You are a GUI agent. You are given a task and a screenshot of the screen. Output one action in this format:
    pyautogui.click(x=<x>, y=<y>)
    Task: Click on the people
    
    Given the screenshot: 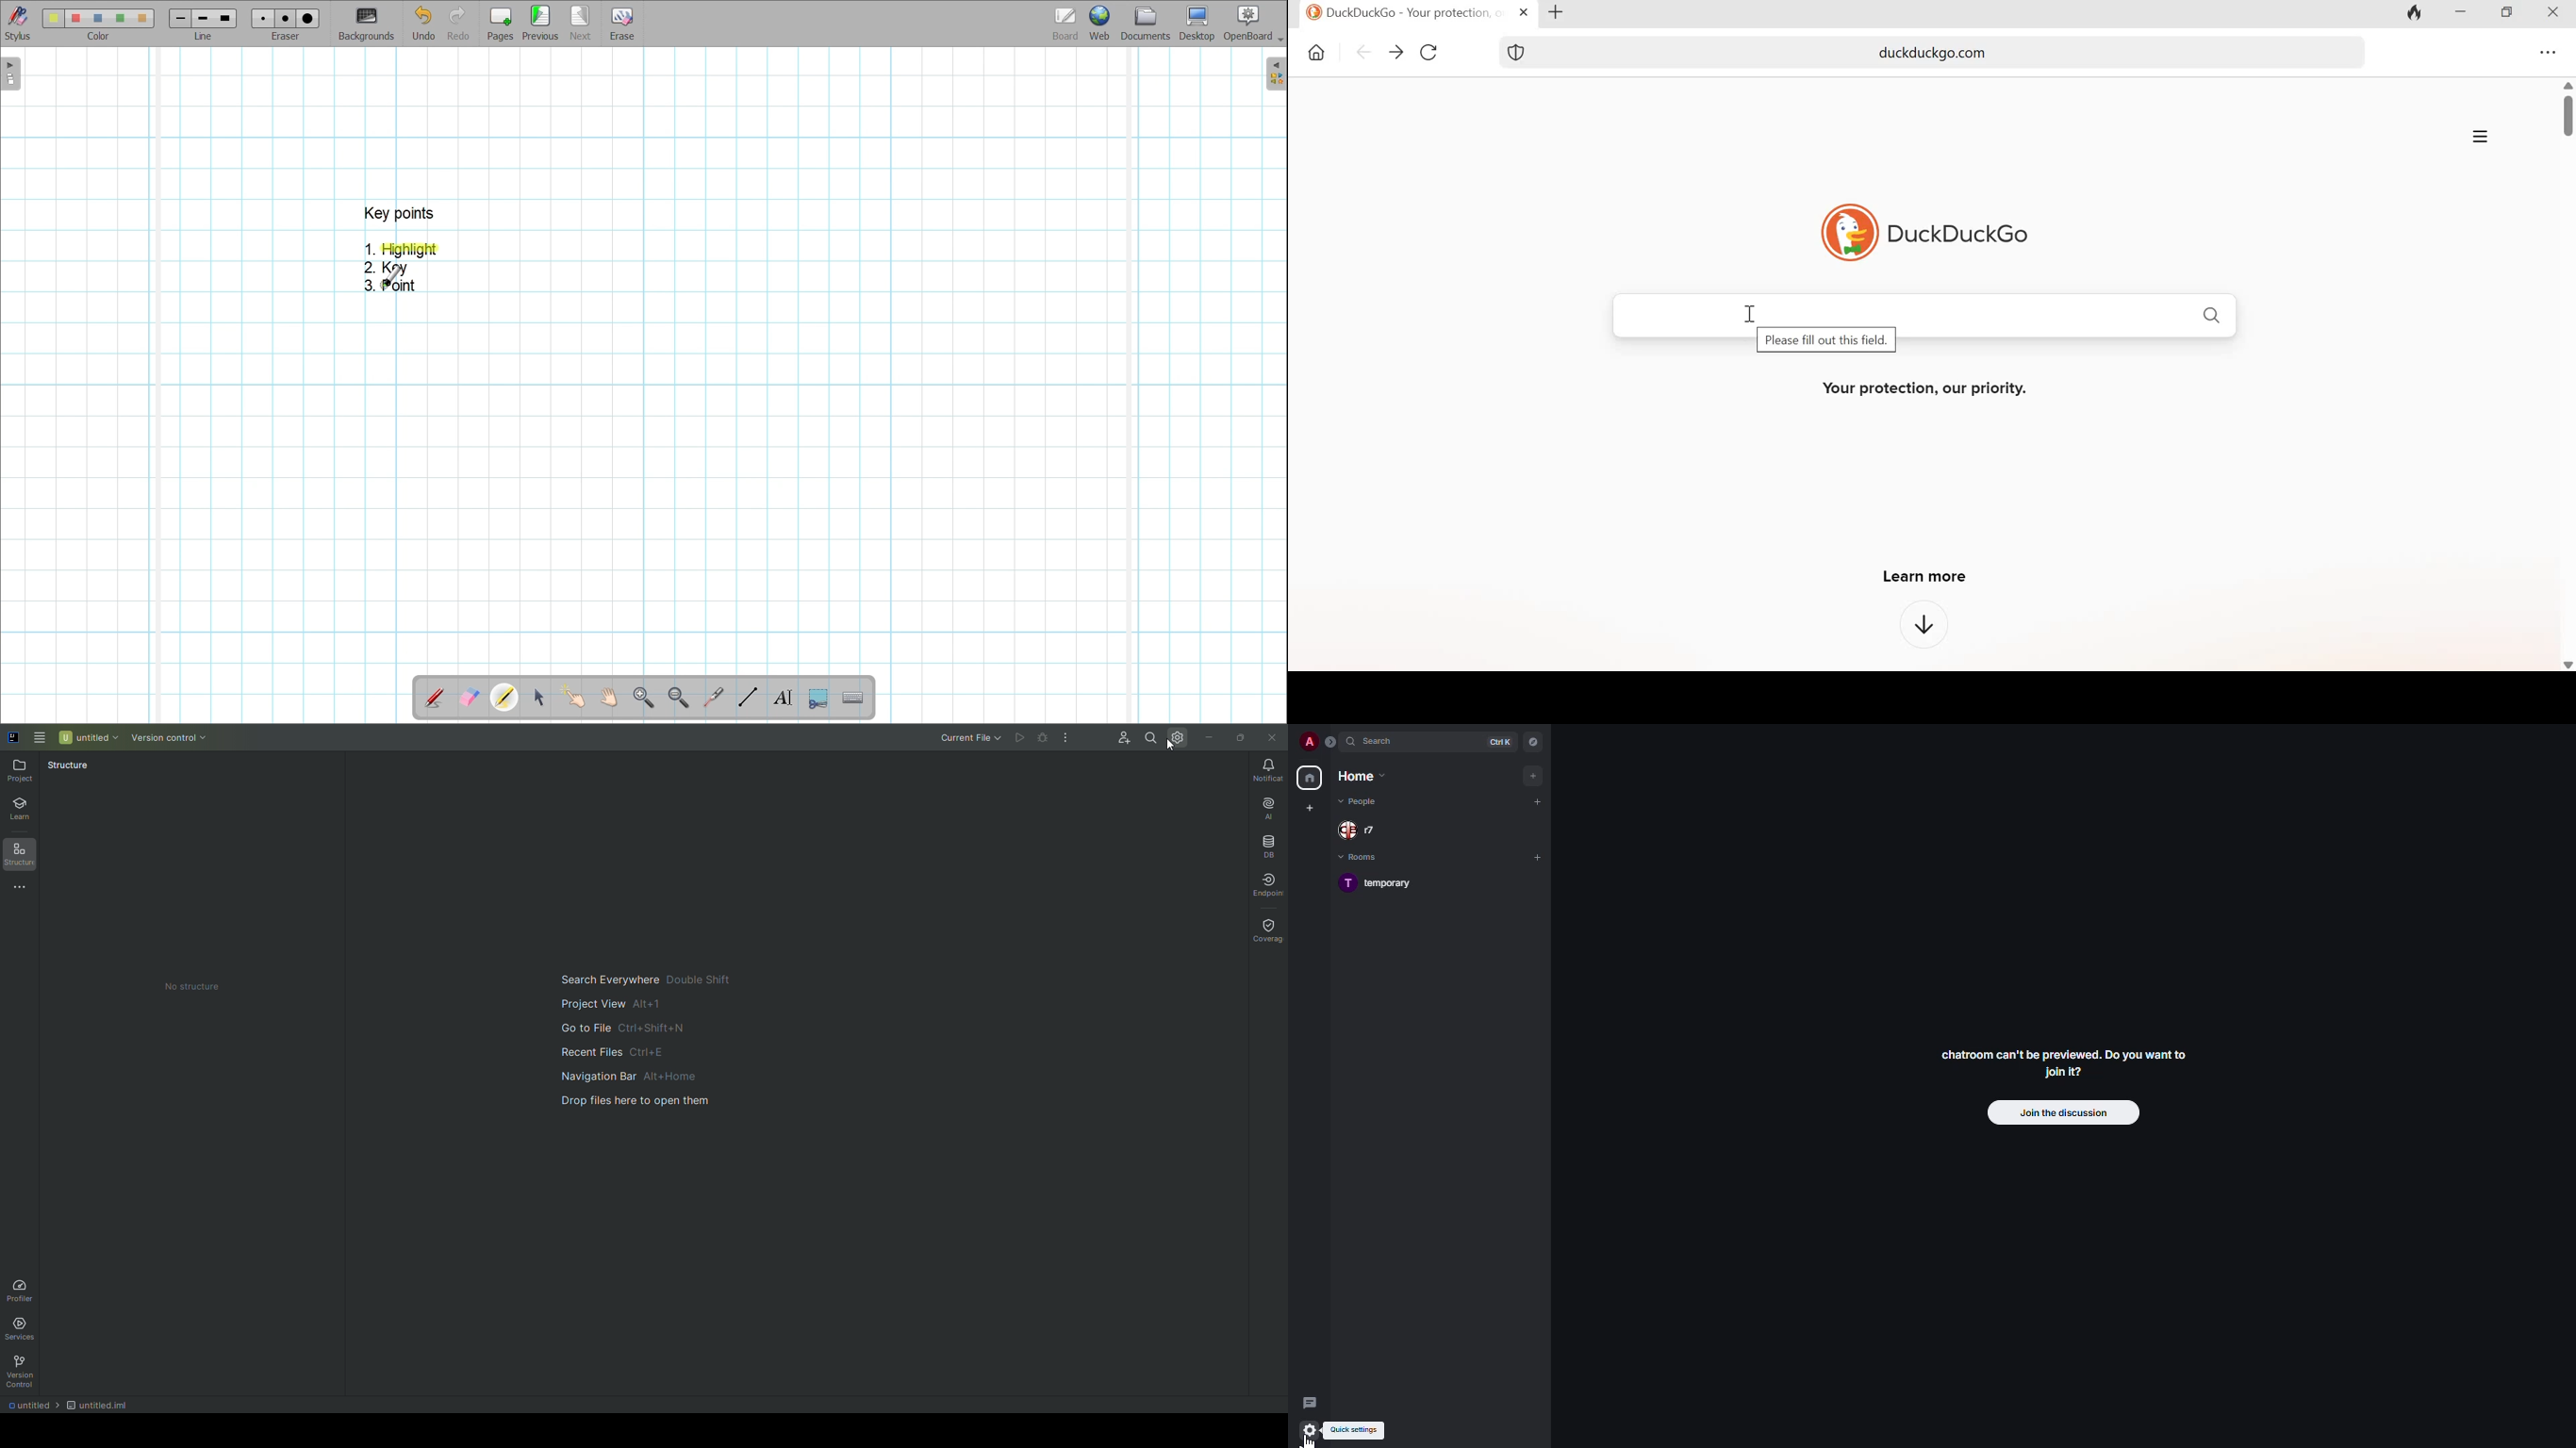 What is the action you would take?
    pyautogui.click(x=1355, y=830)
    